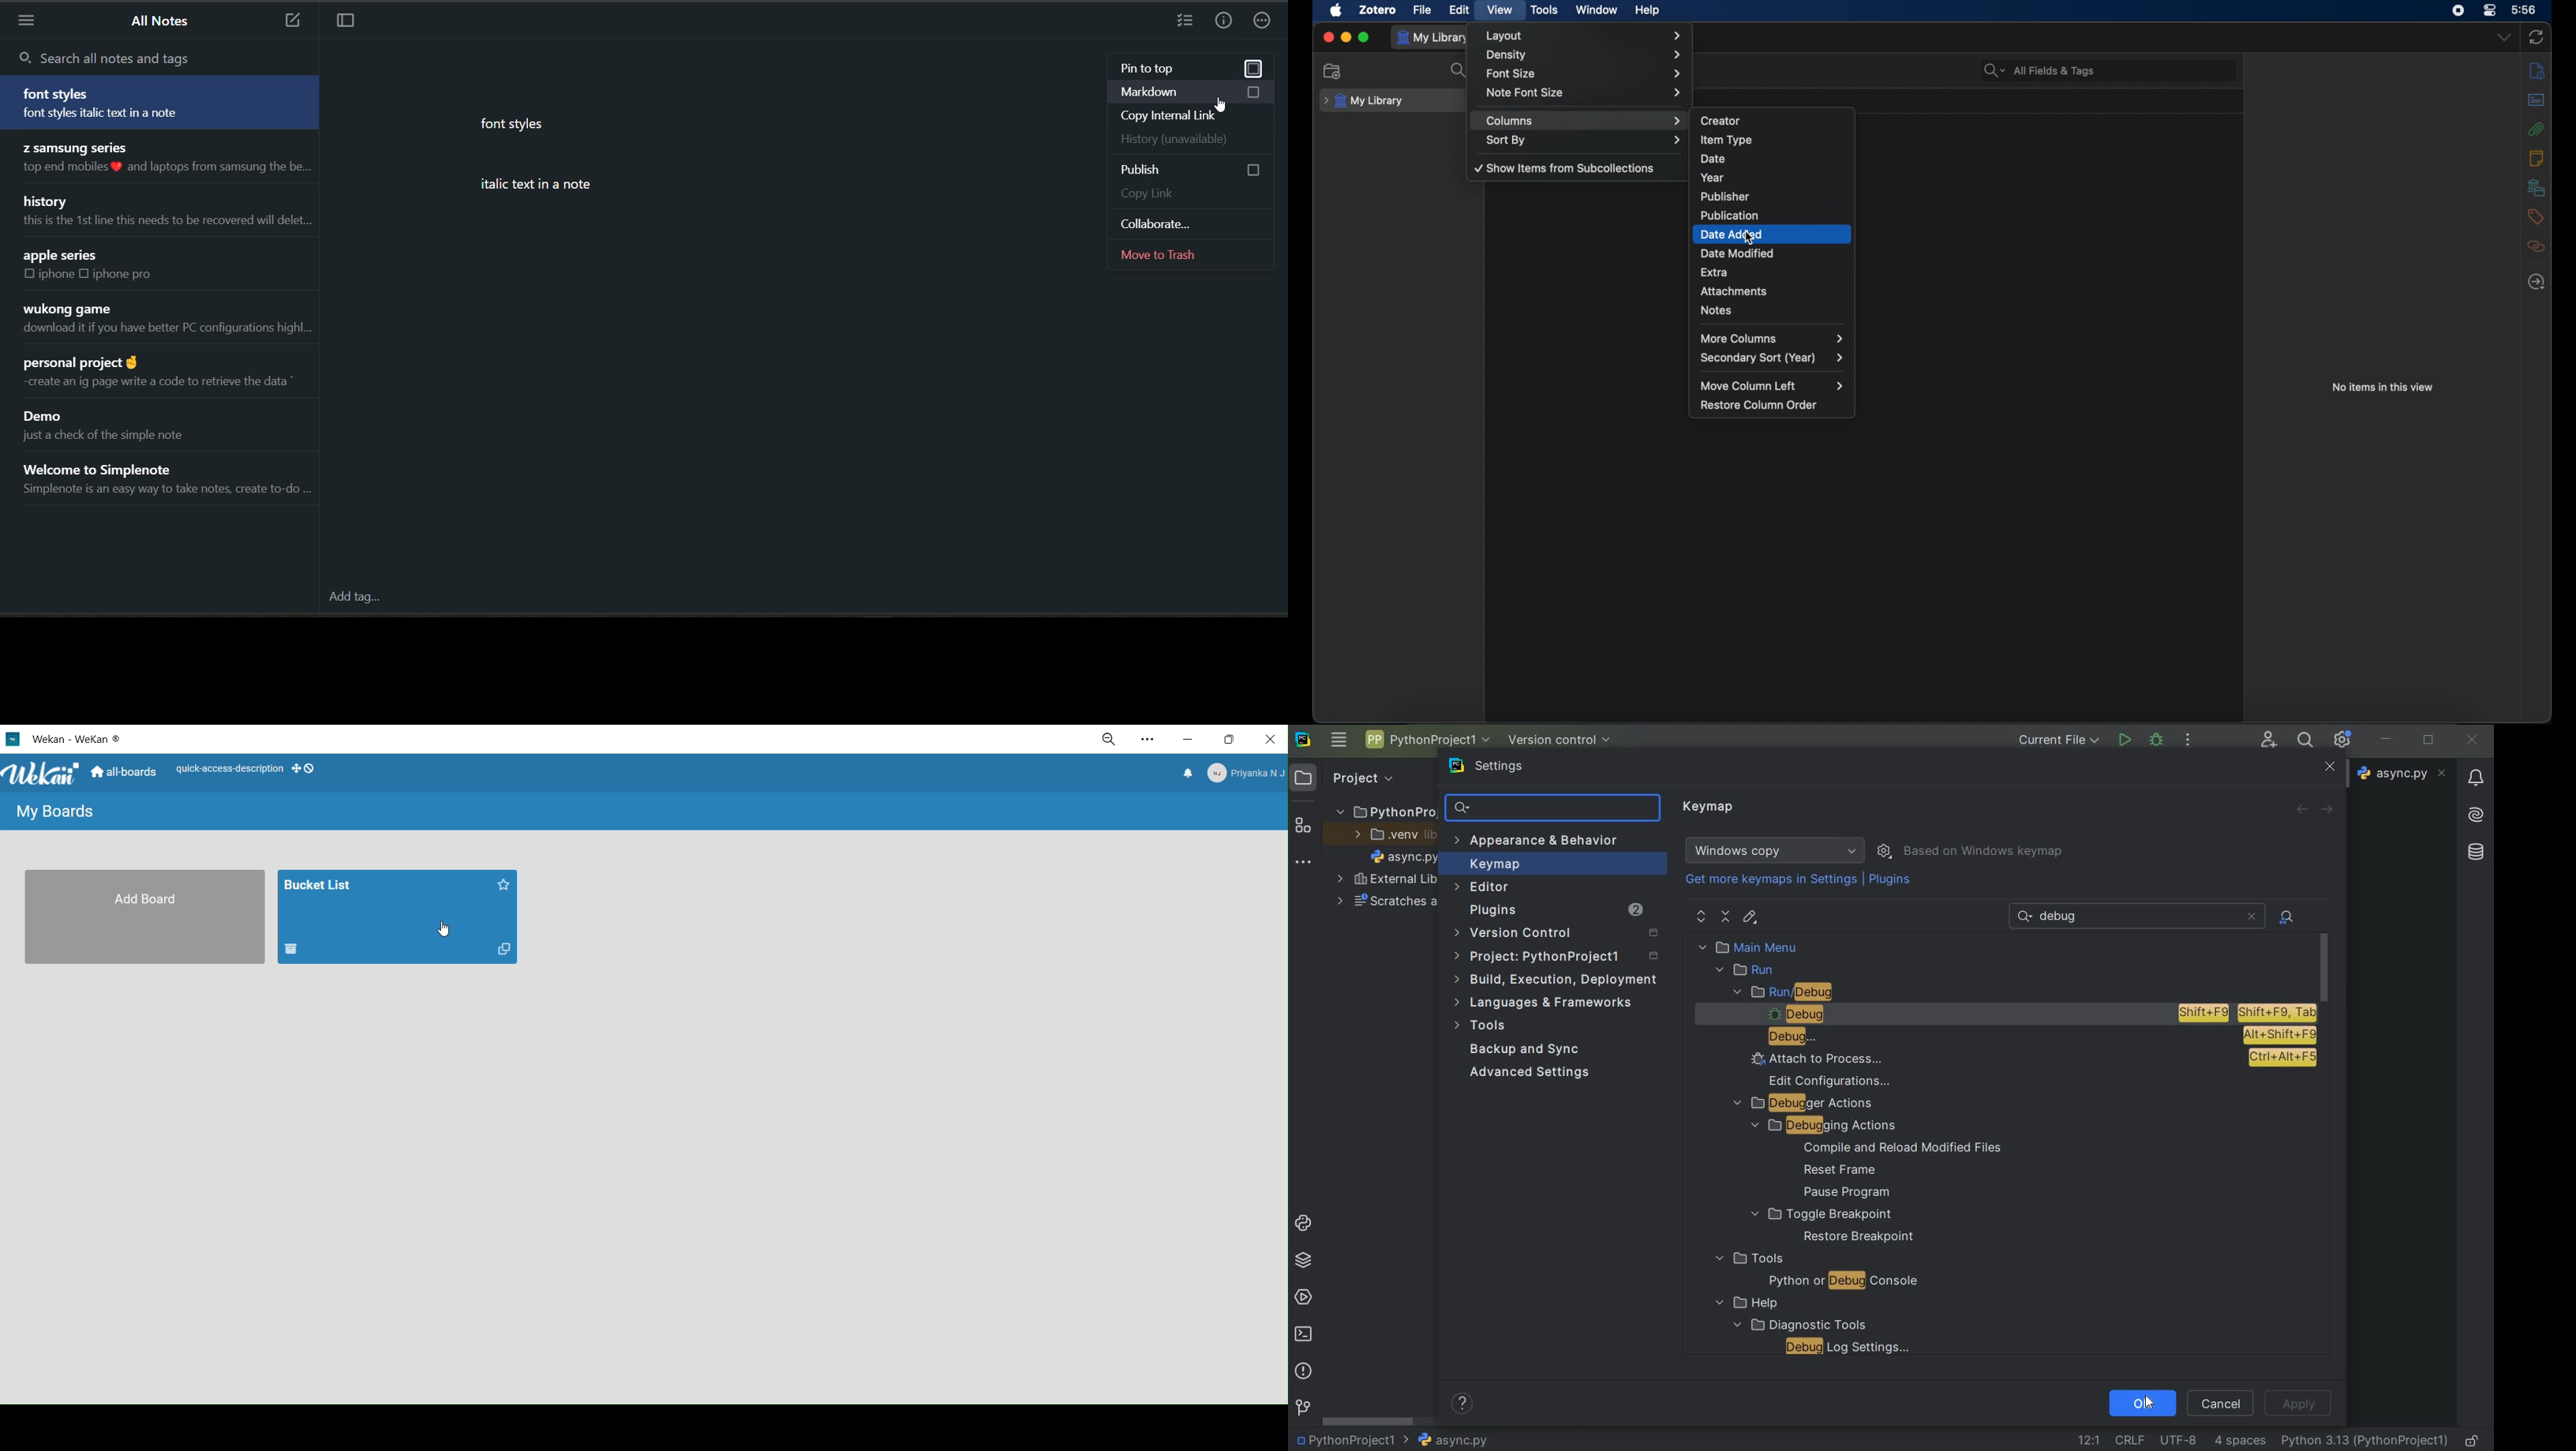 The width and height of the screenshot is (2576, 1456). I want to click on terminal, so click(1305, 1333).